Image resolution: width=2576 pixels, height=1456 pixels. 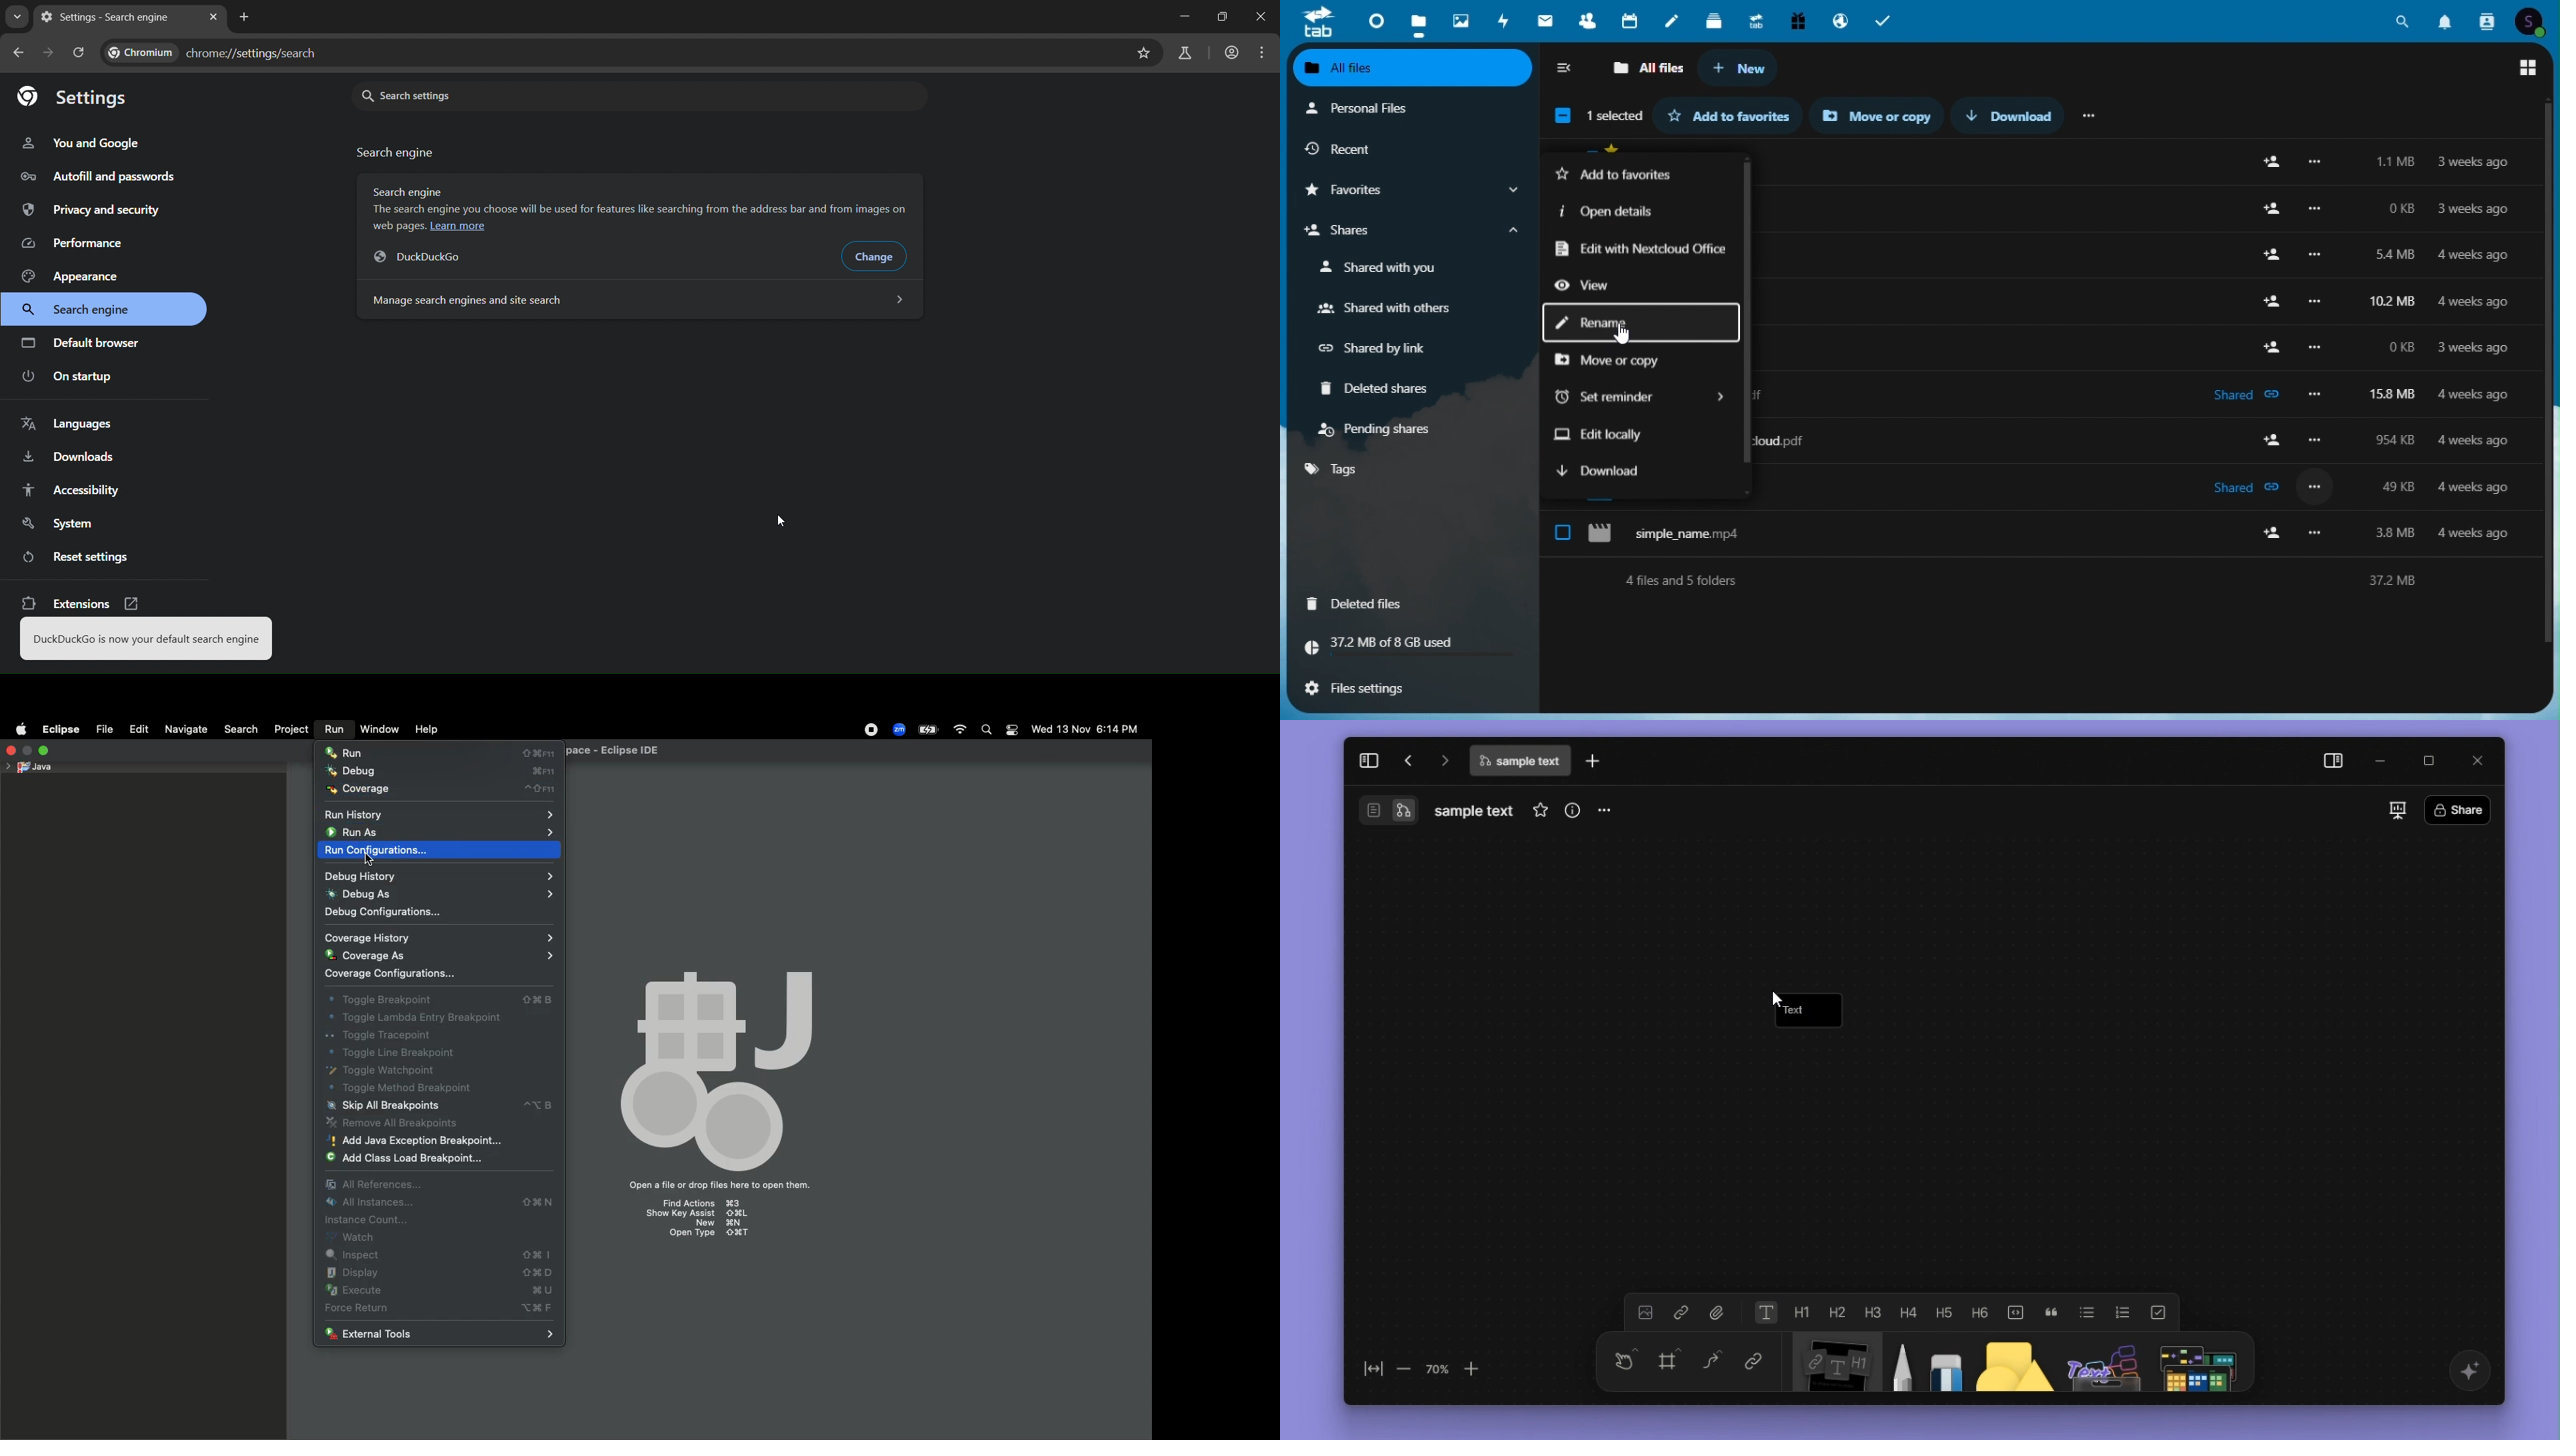 What do you see at coordinates (1608, 811) in the screenshot?
I see `more options` at bounding box center [1608, 811].